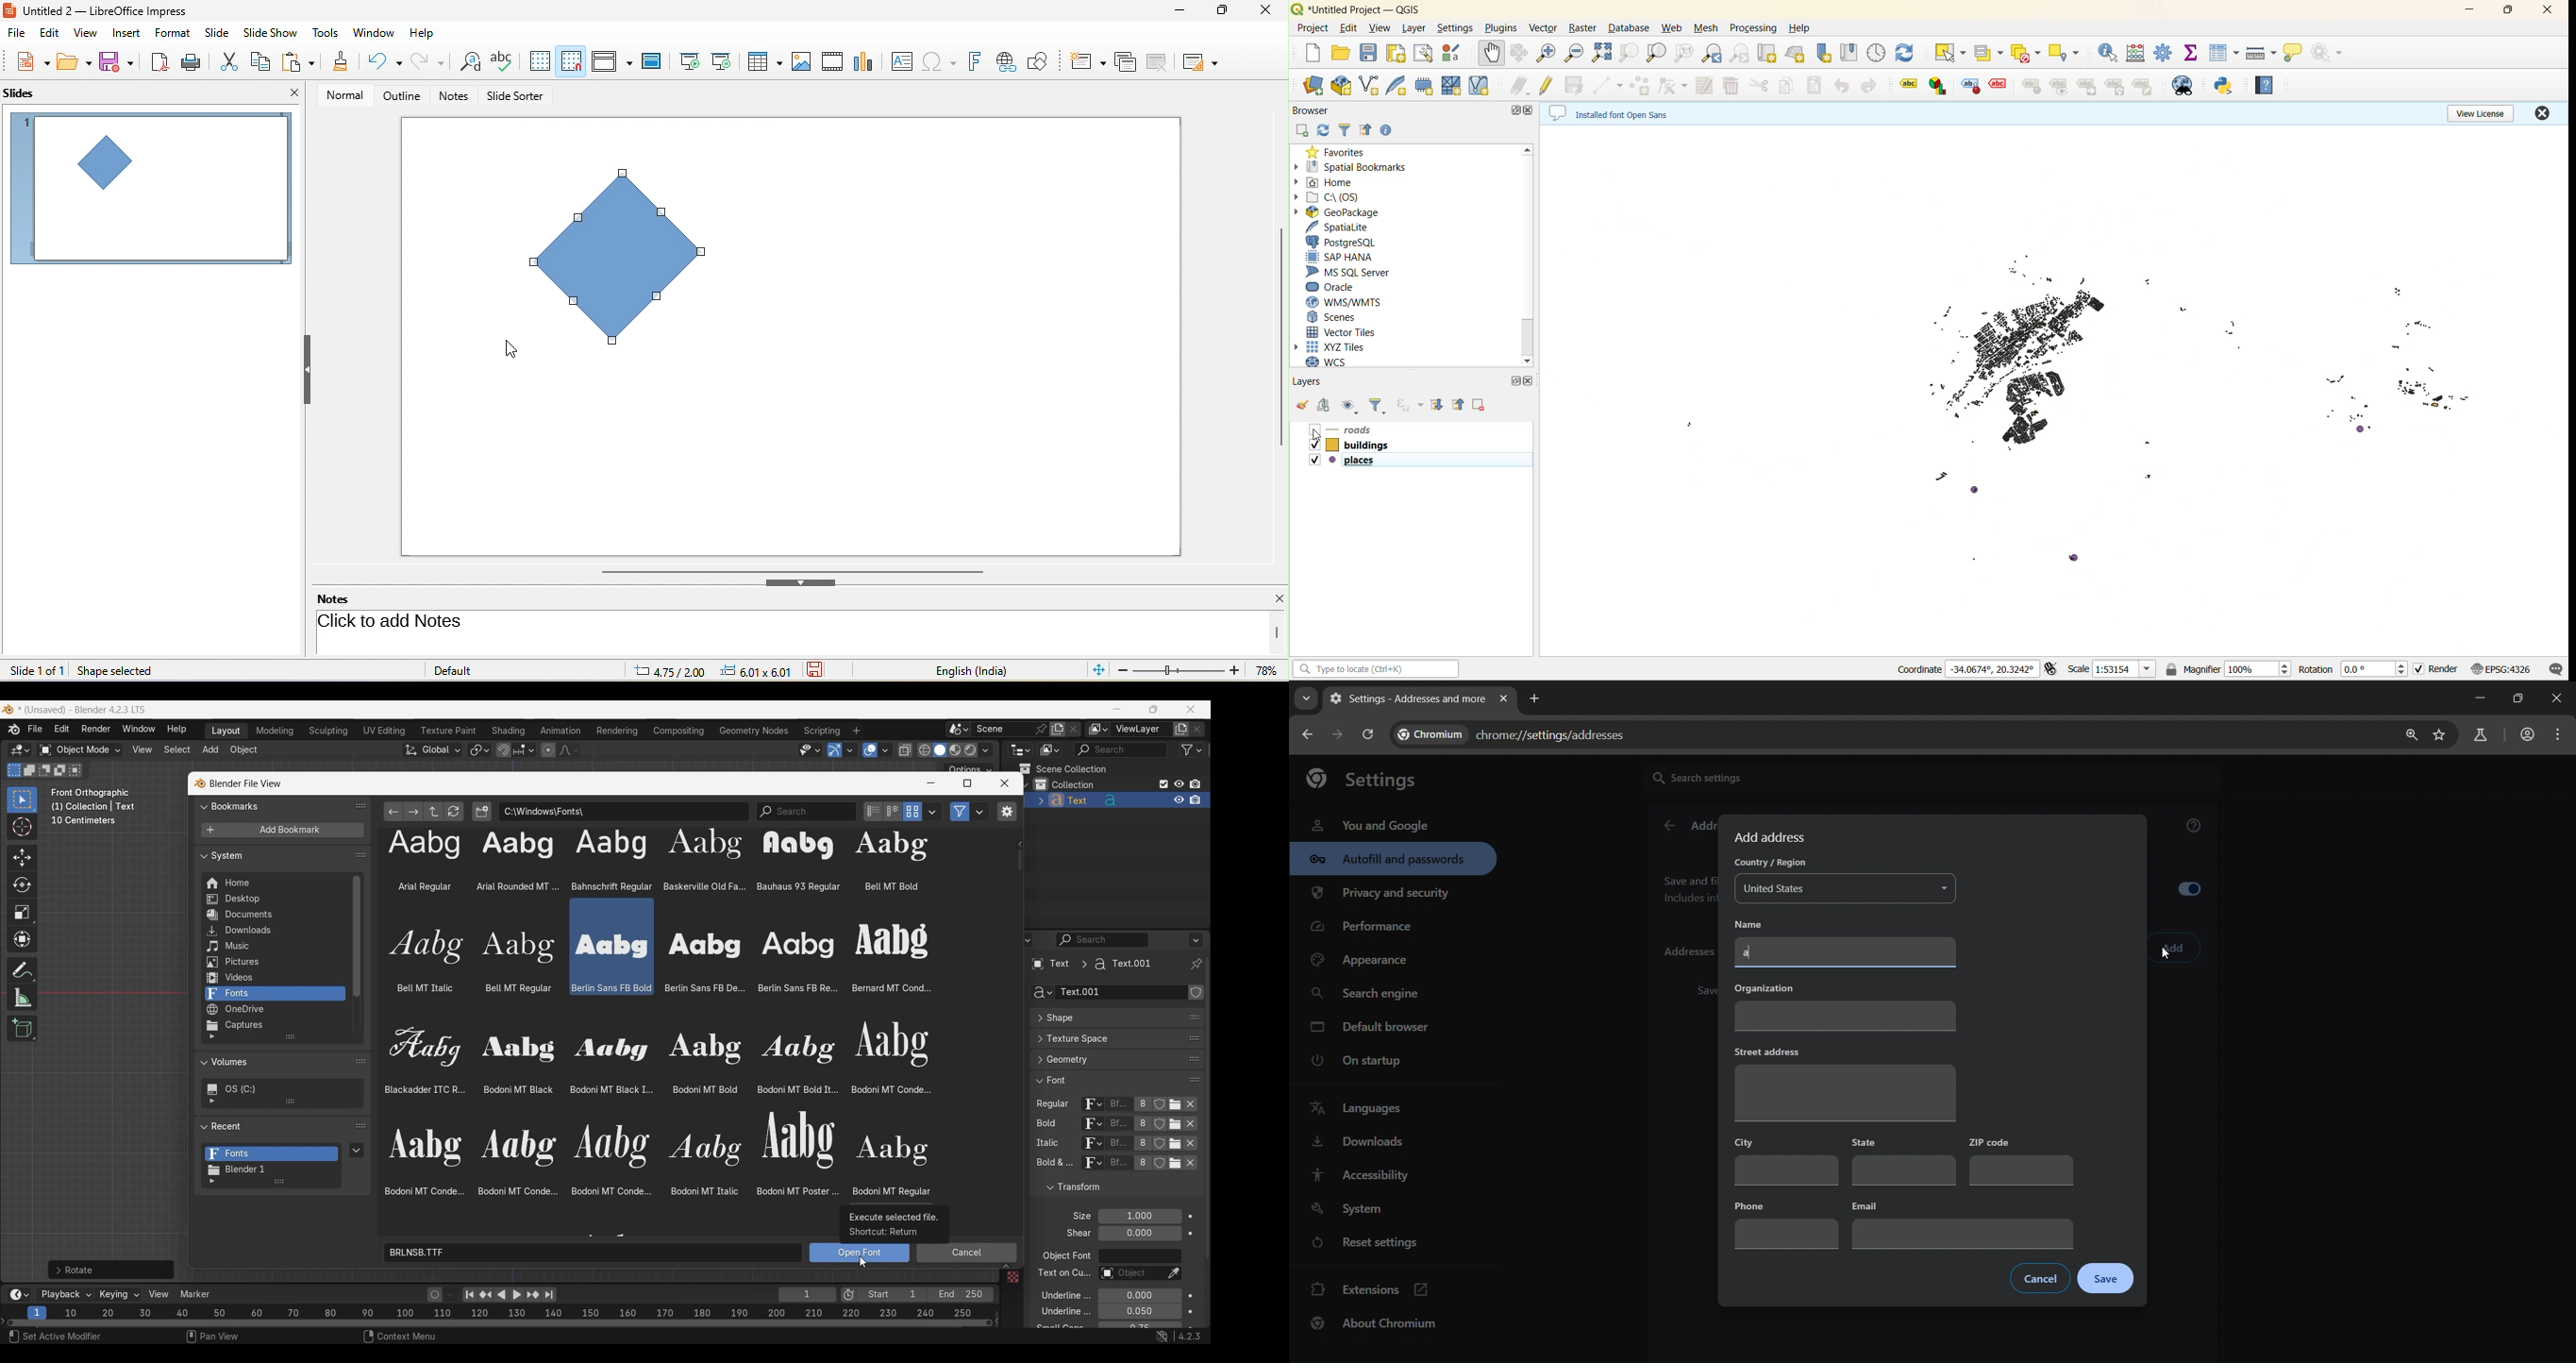  I want to click on duplicate slide, so click(1125, 60).